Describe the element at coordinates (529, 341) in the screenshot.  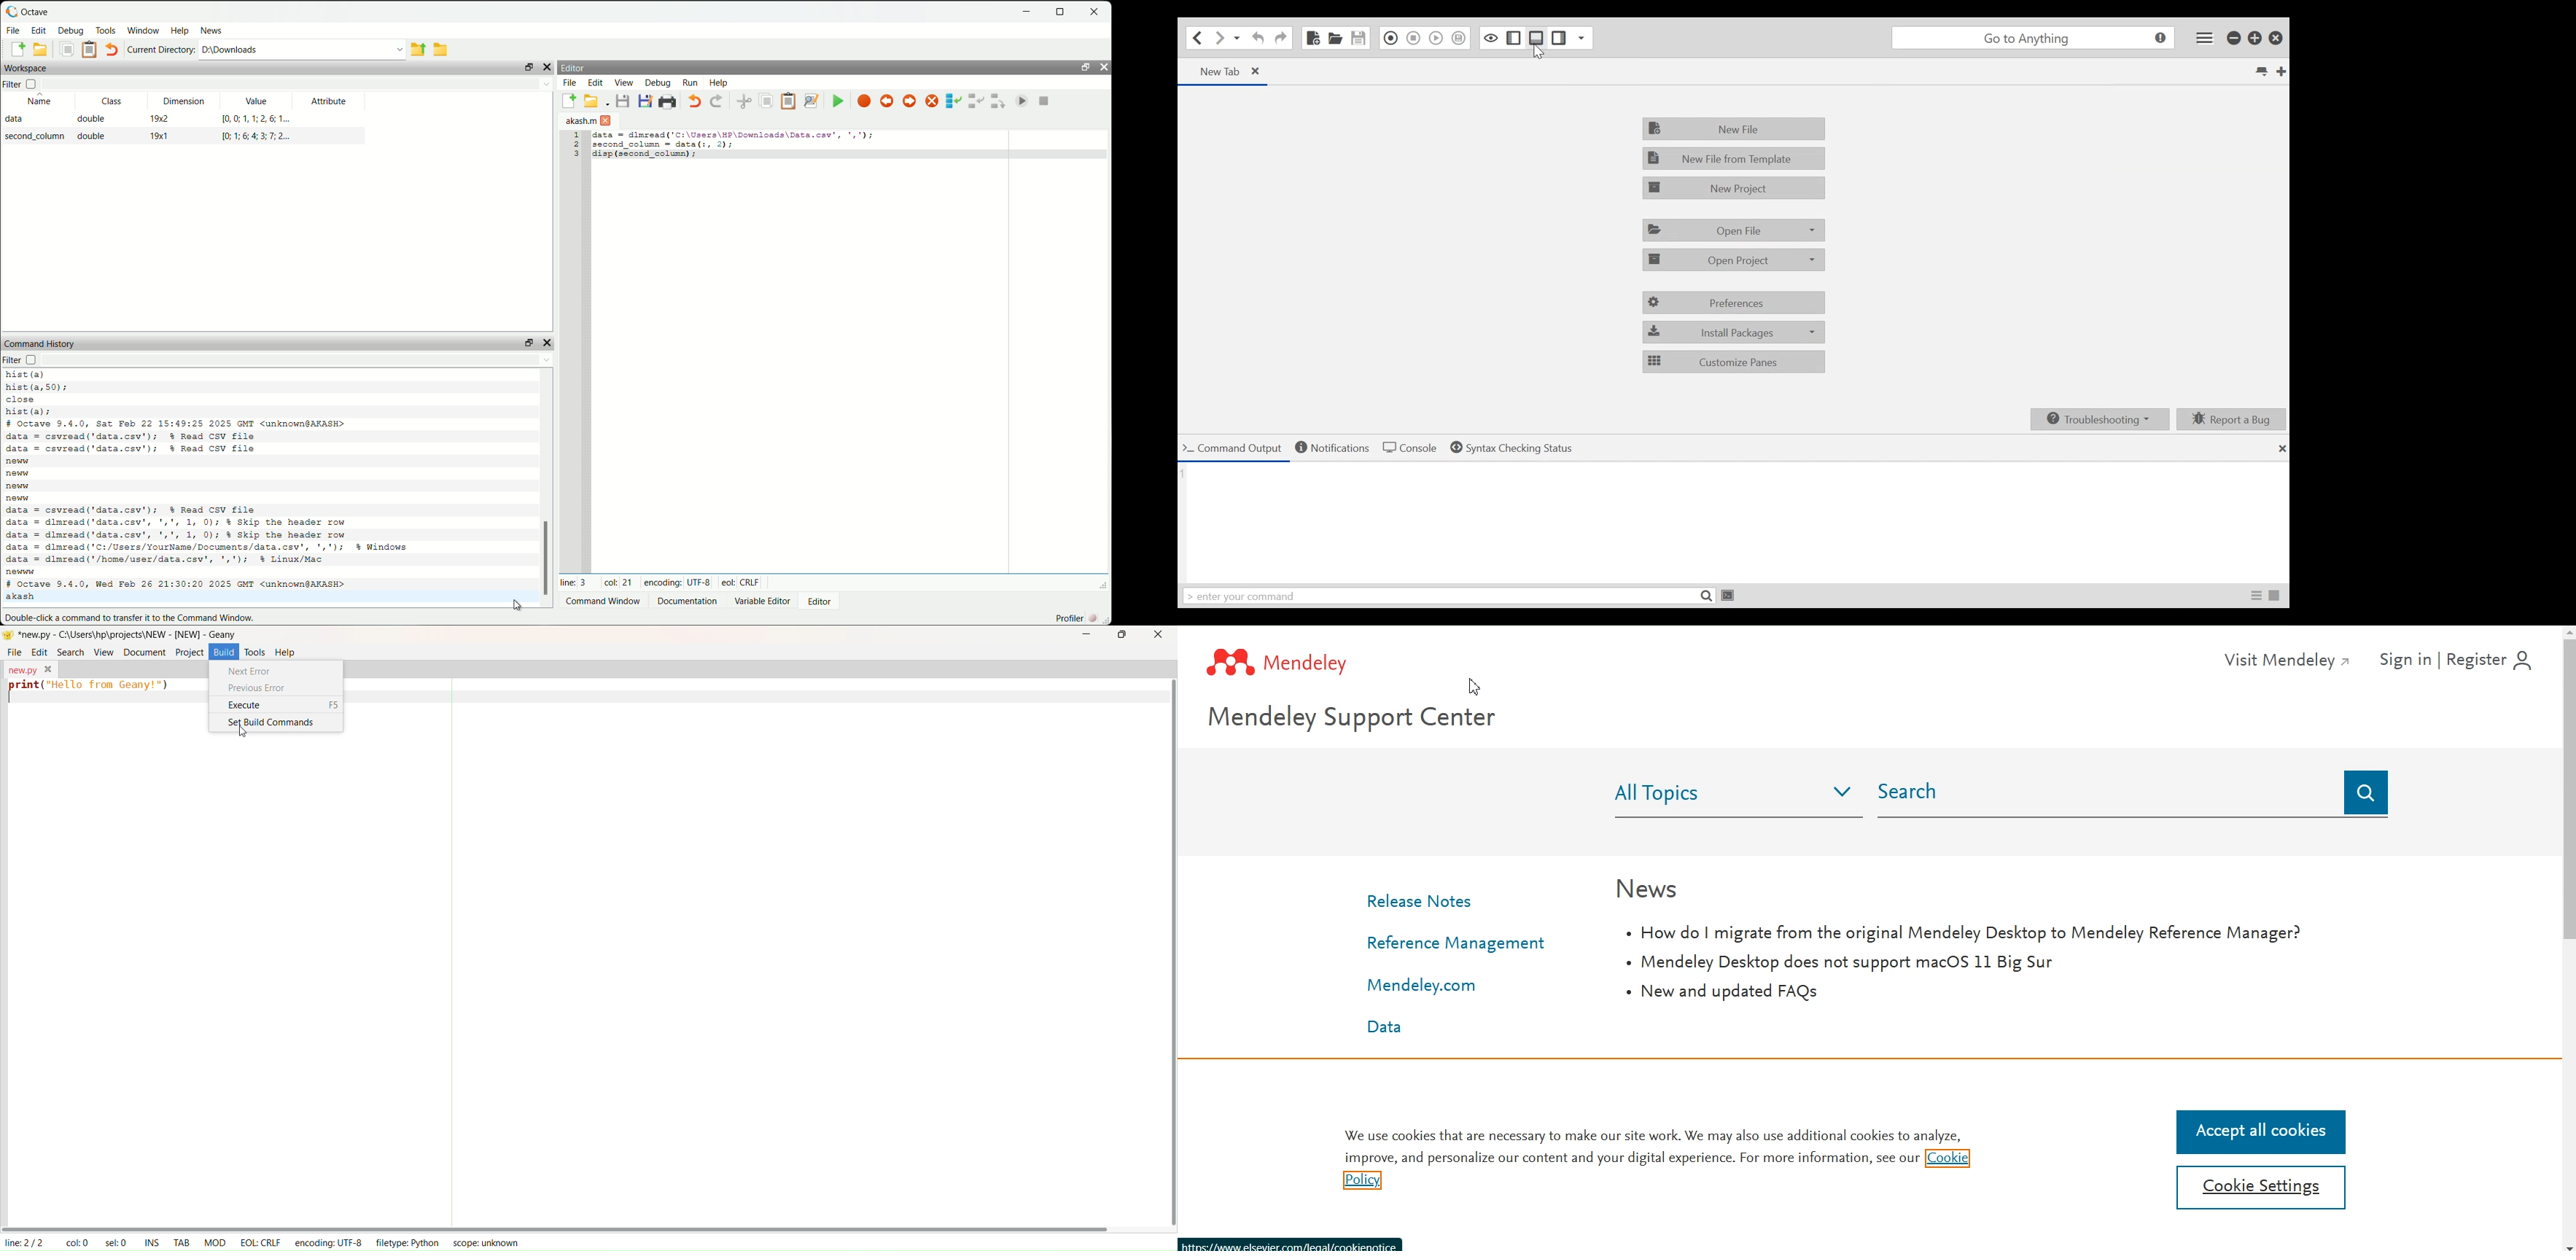
I see `unlock widget` at that location.